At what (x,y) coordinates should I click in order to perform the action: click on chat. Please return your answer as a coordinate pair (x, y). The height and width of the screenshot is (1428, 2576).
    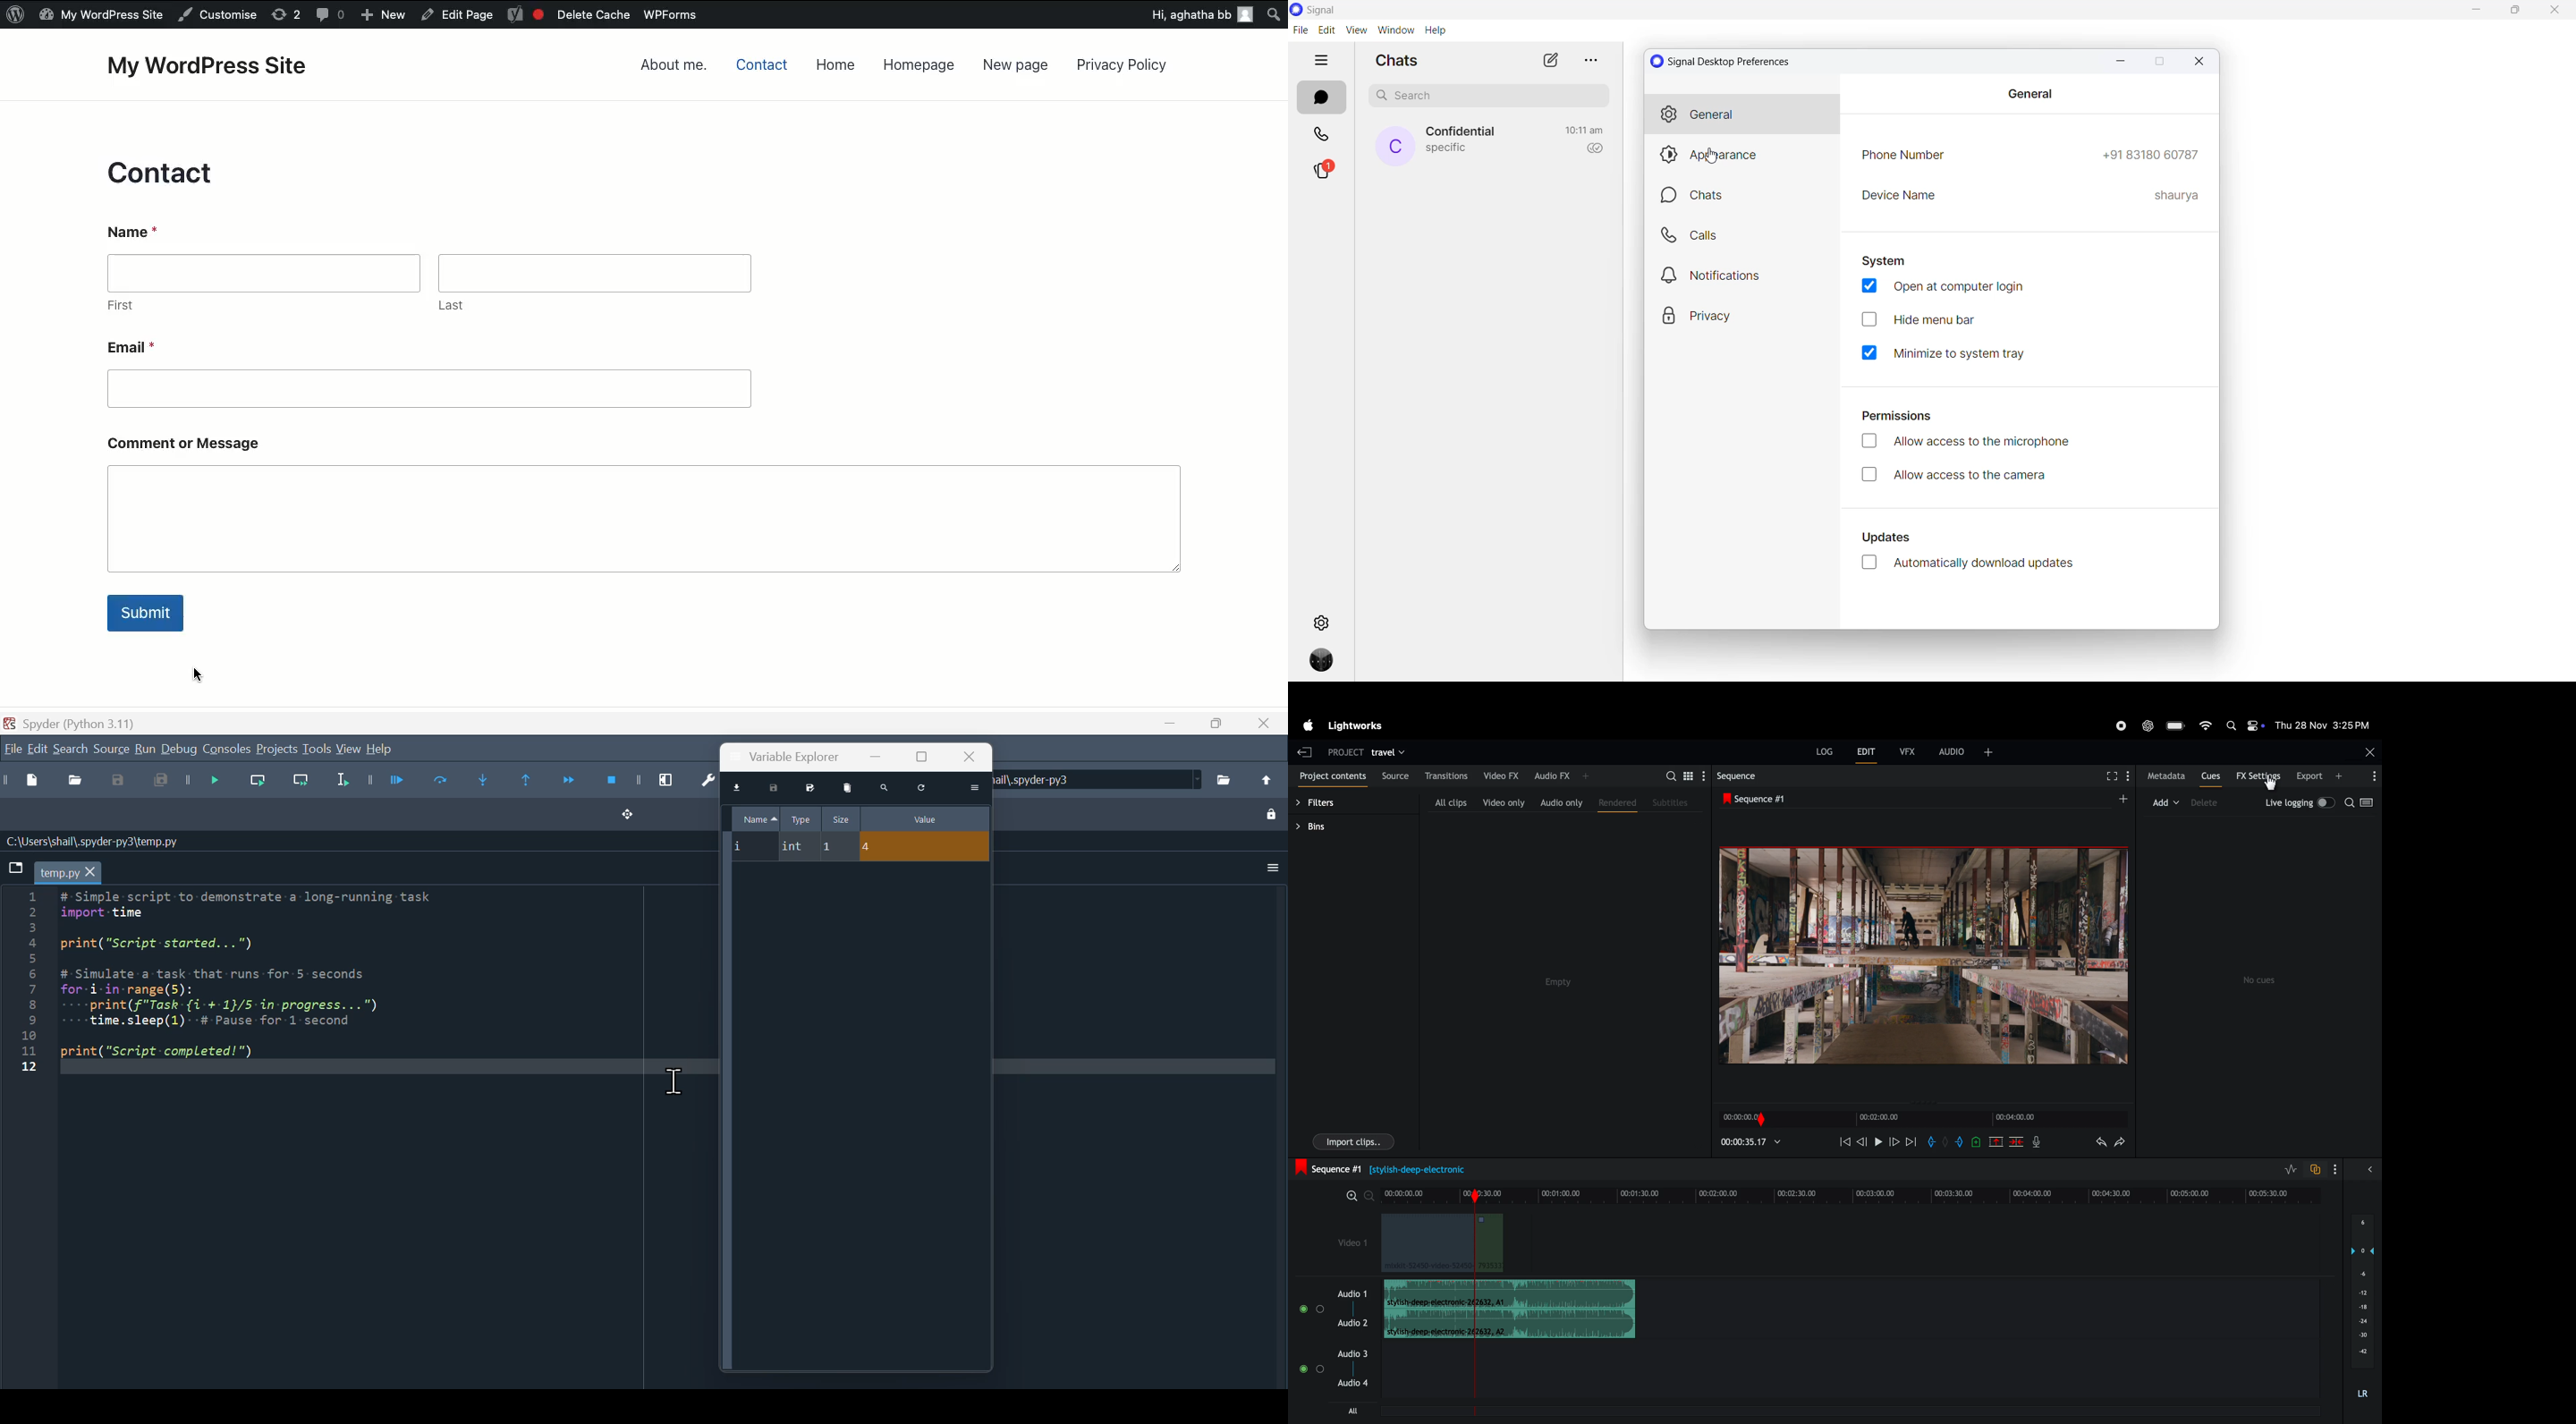
    Looking at the image, I should click on (1746, 197).